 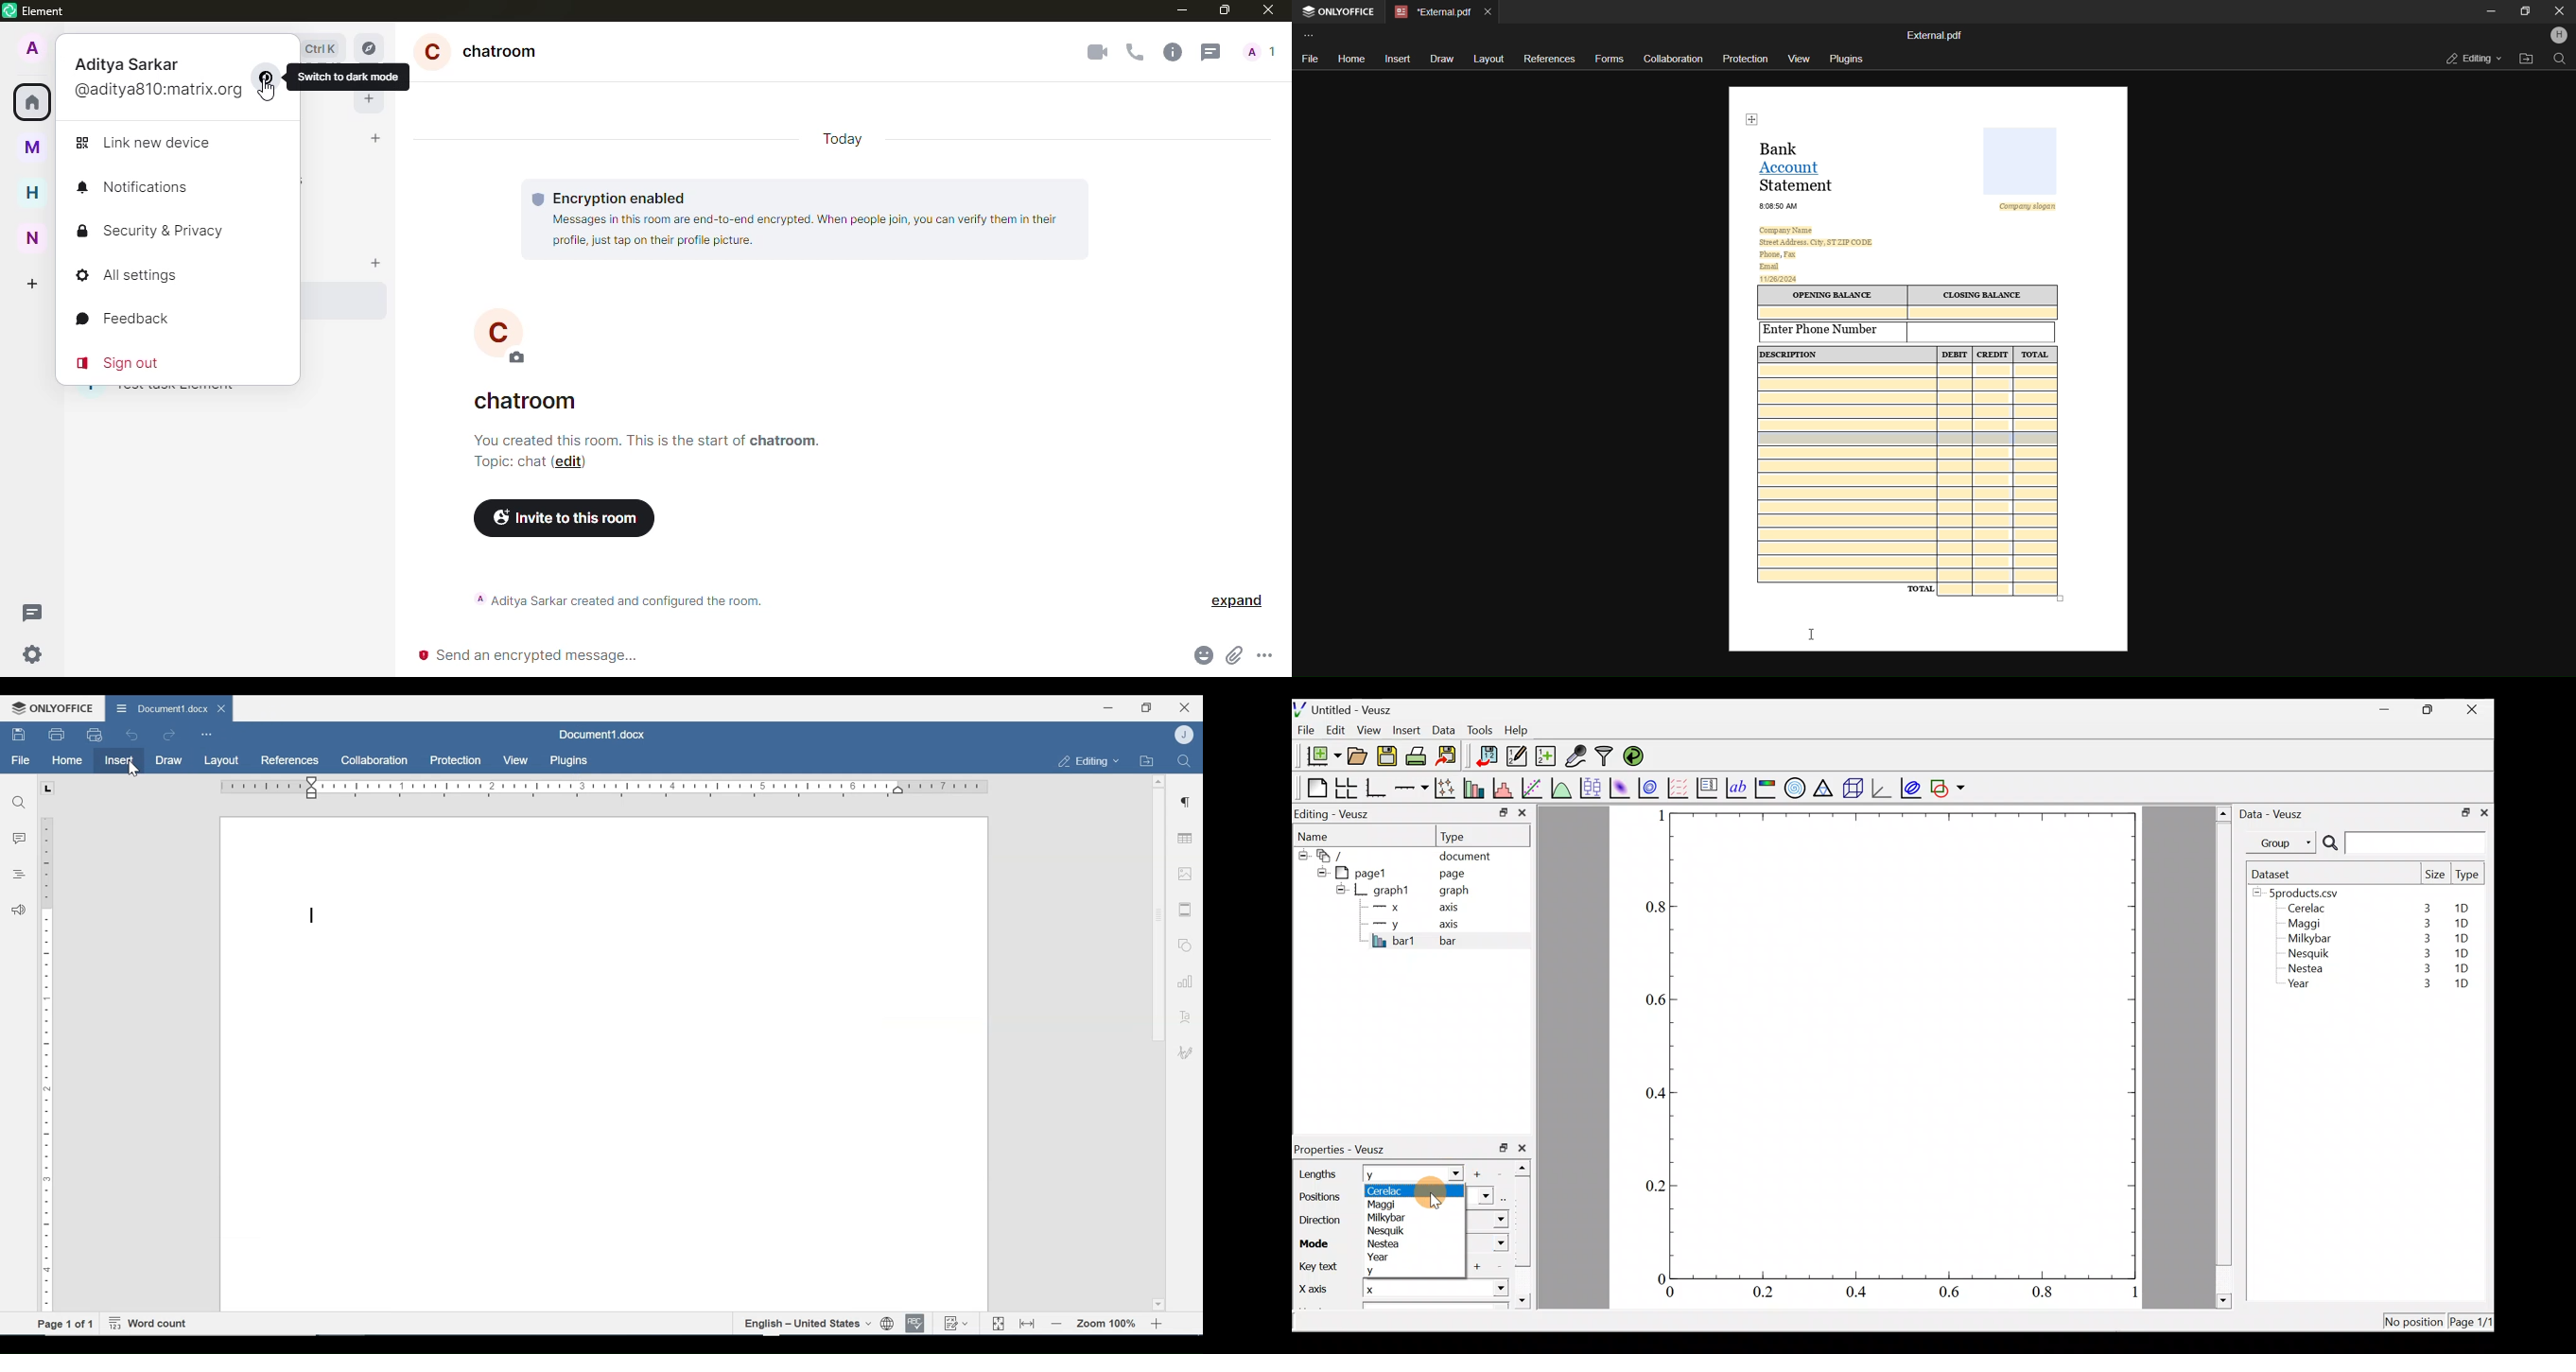 I want to click on CREDIT, so click(x=1993, y=355).